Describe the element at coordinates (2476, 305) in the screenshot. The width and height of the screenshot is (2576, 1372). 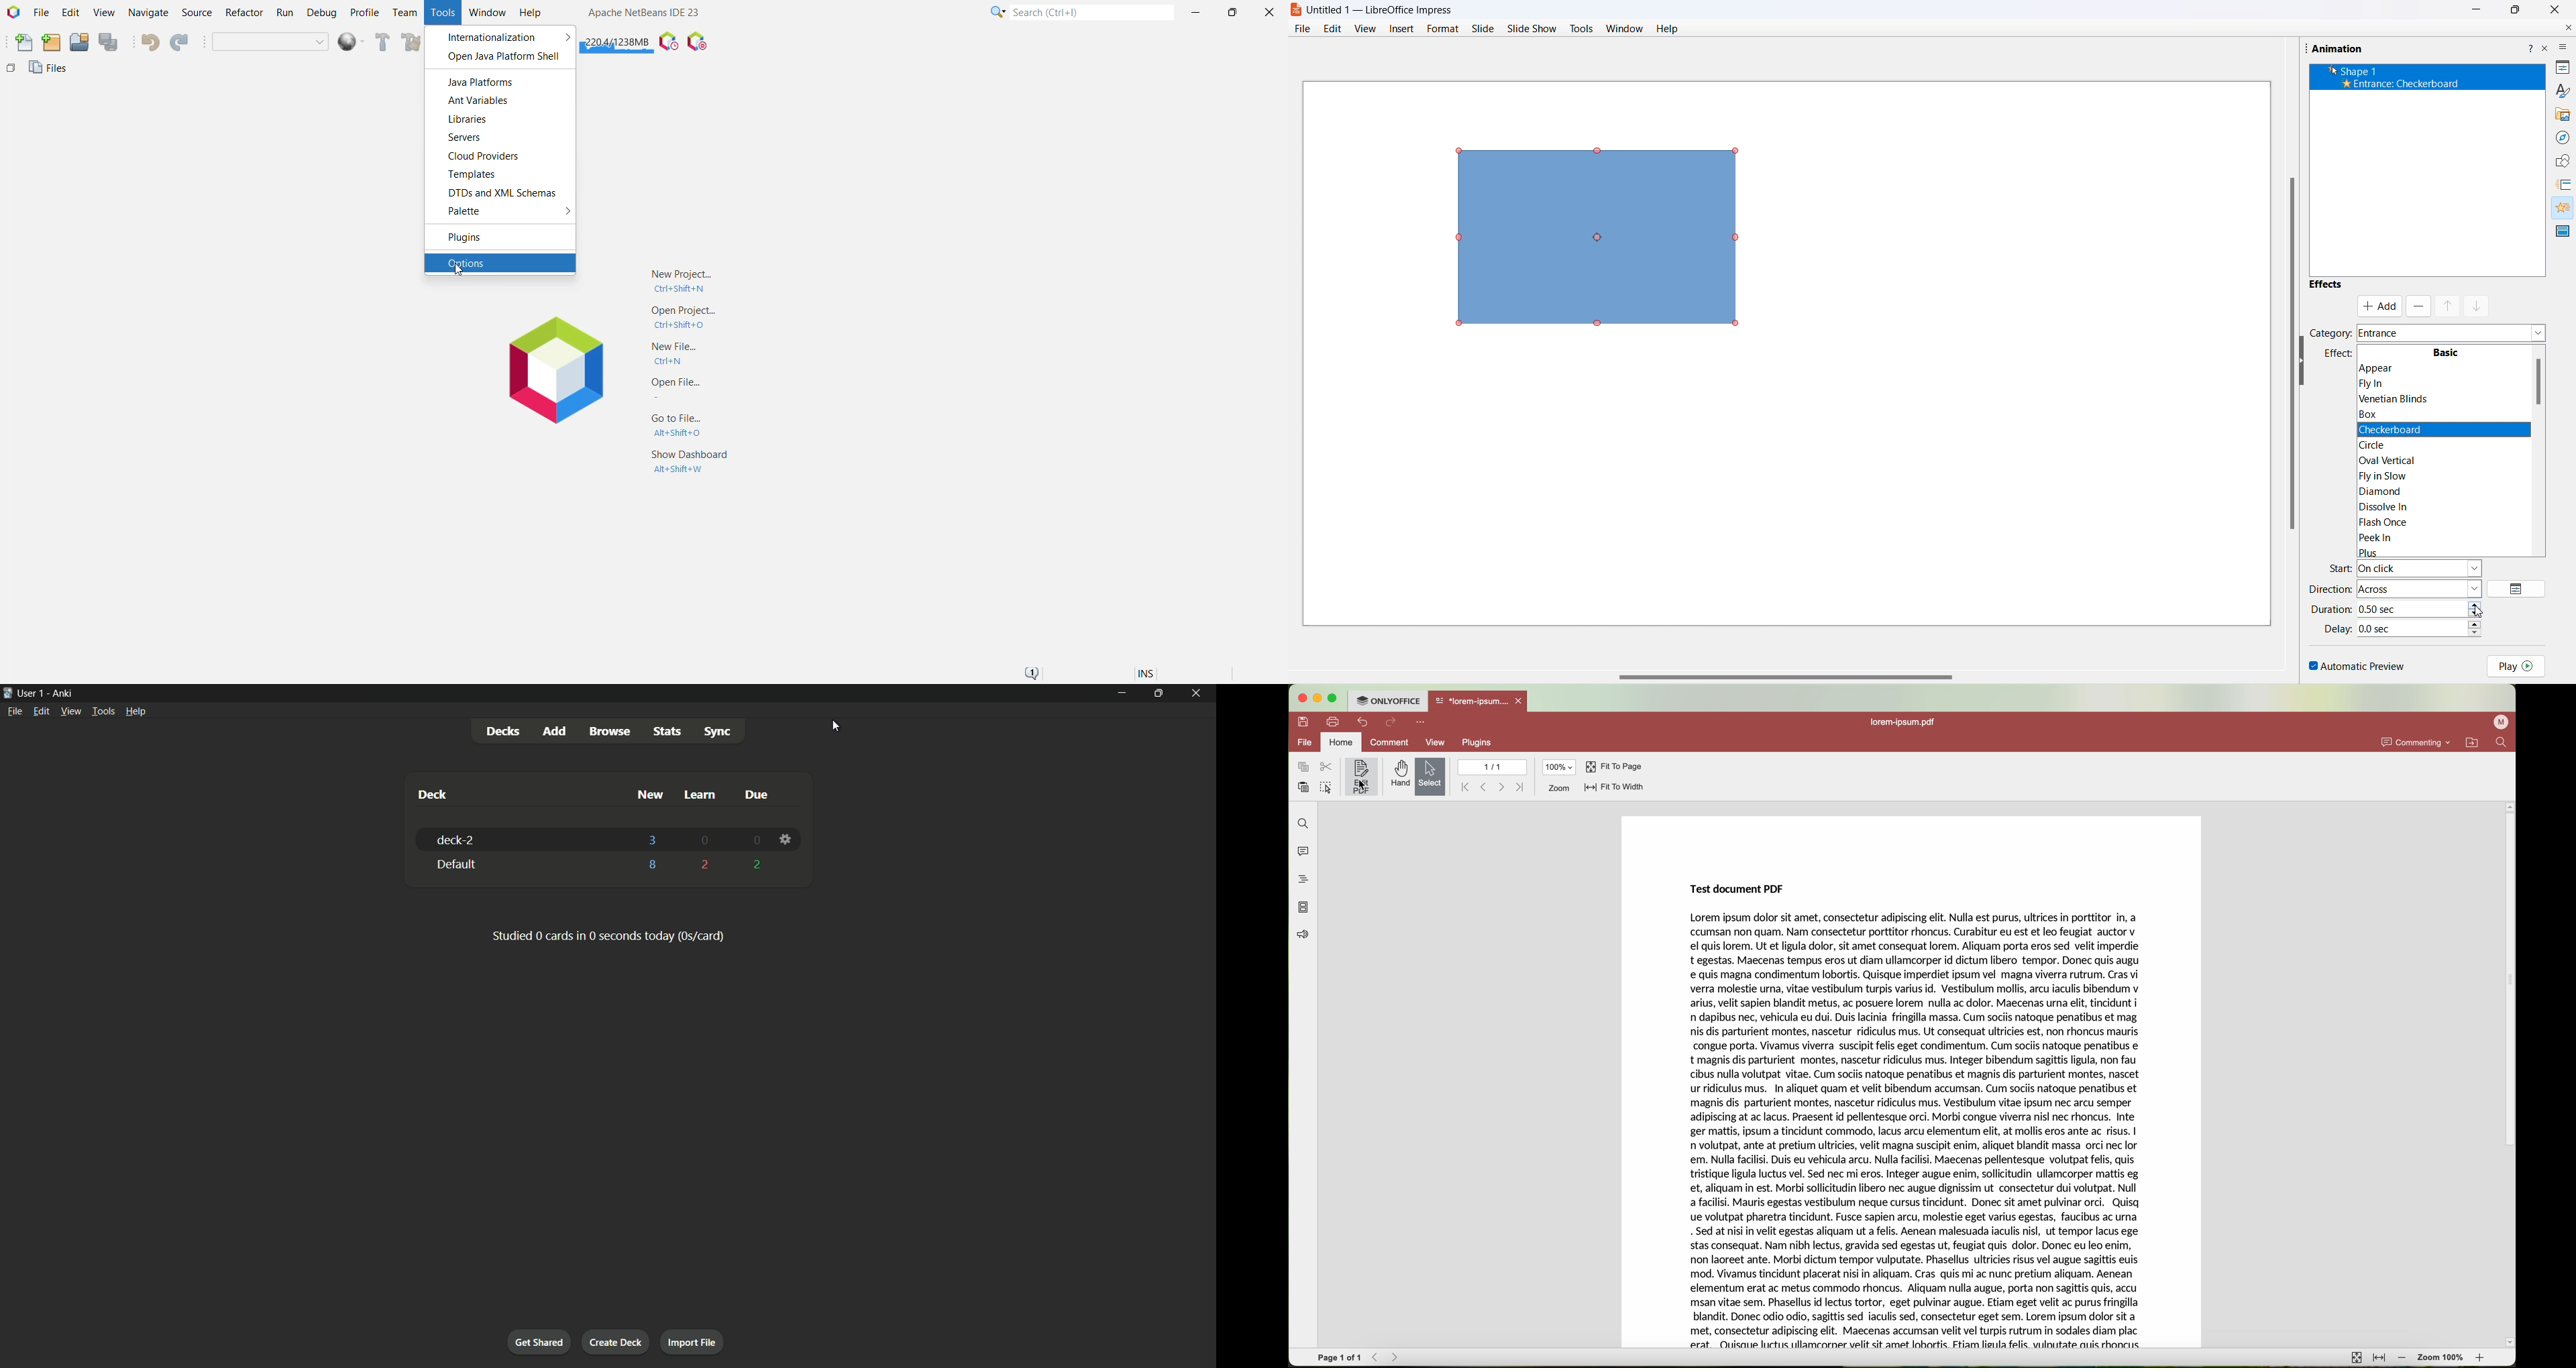
I see `mask down` at that location.